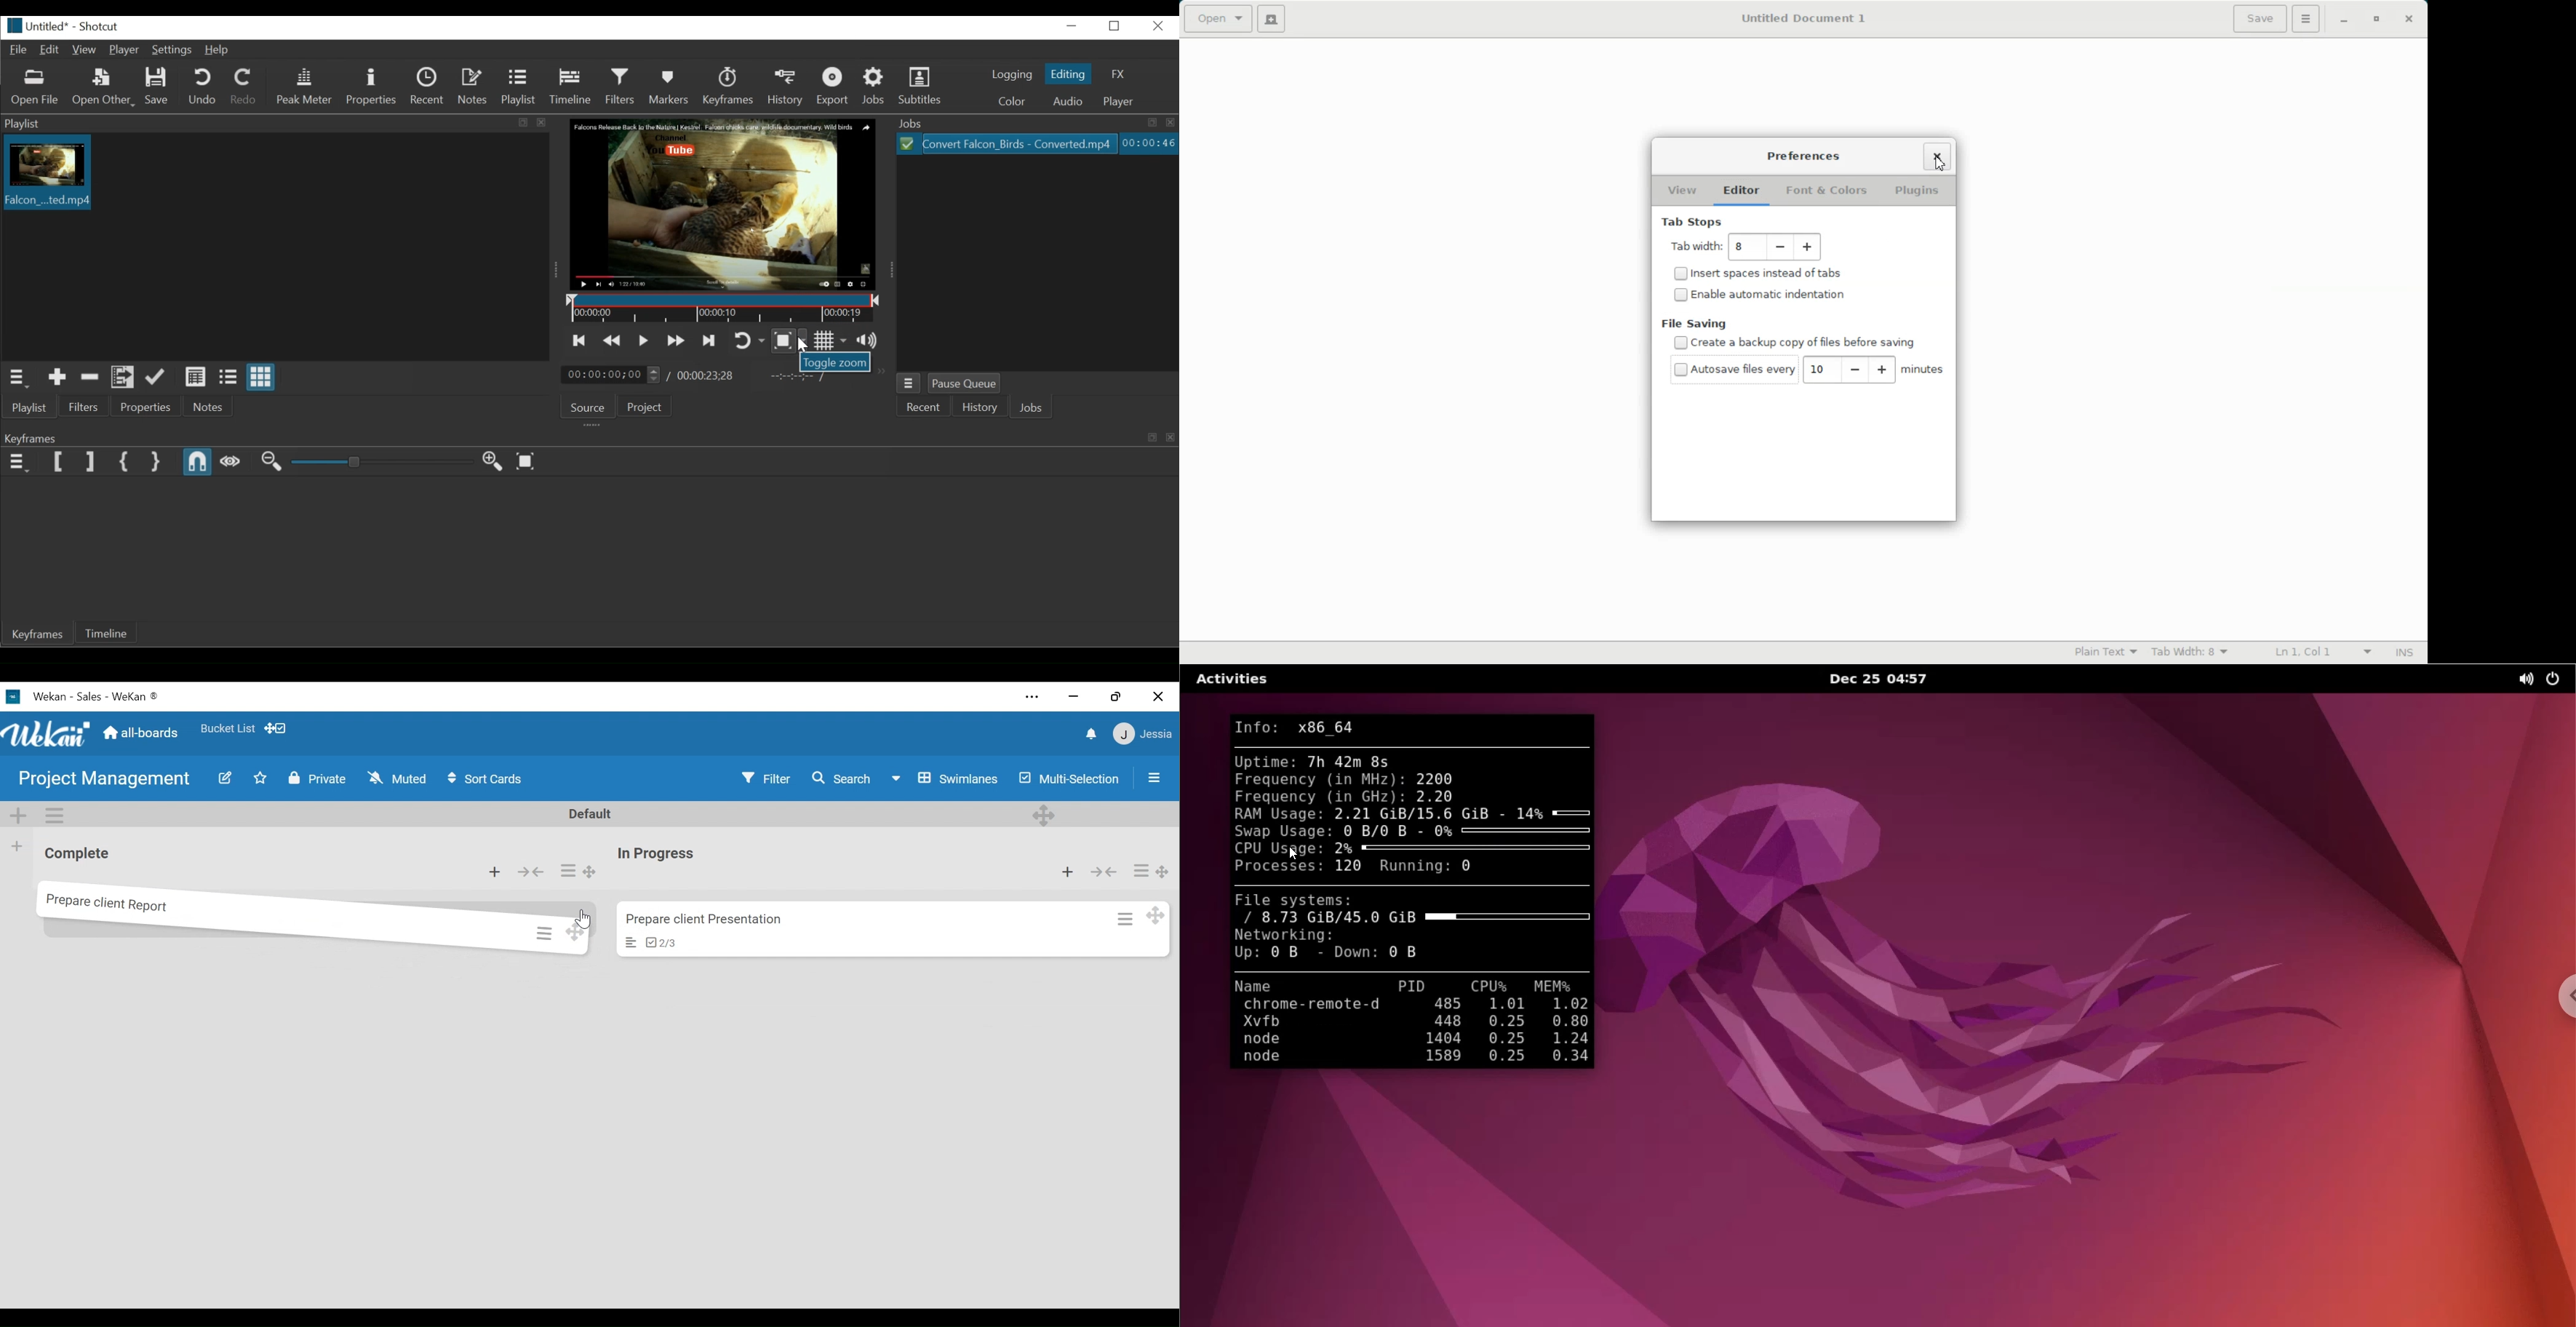 This screenshot has height=1344, width=2576. I want to click on Snap, so click(198, 462).